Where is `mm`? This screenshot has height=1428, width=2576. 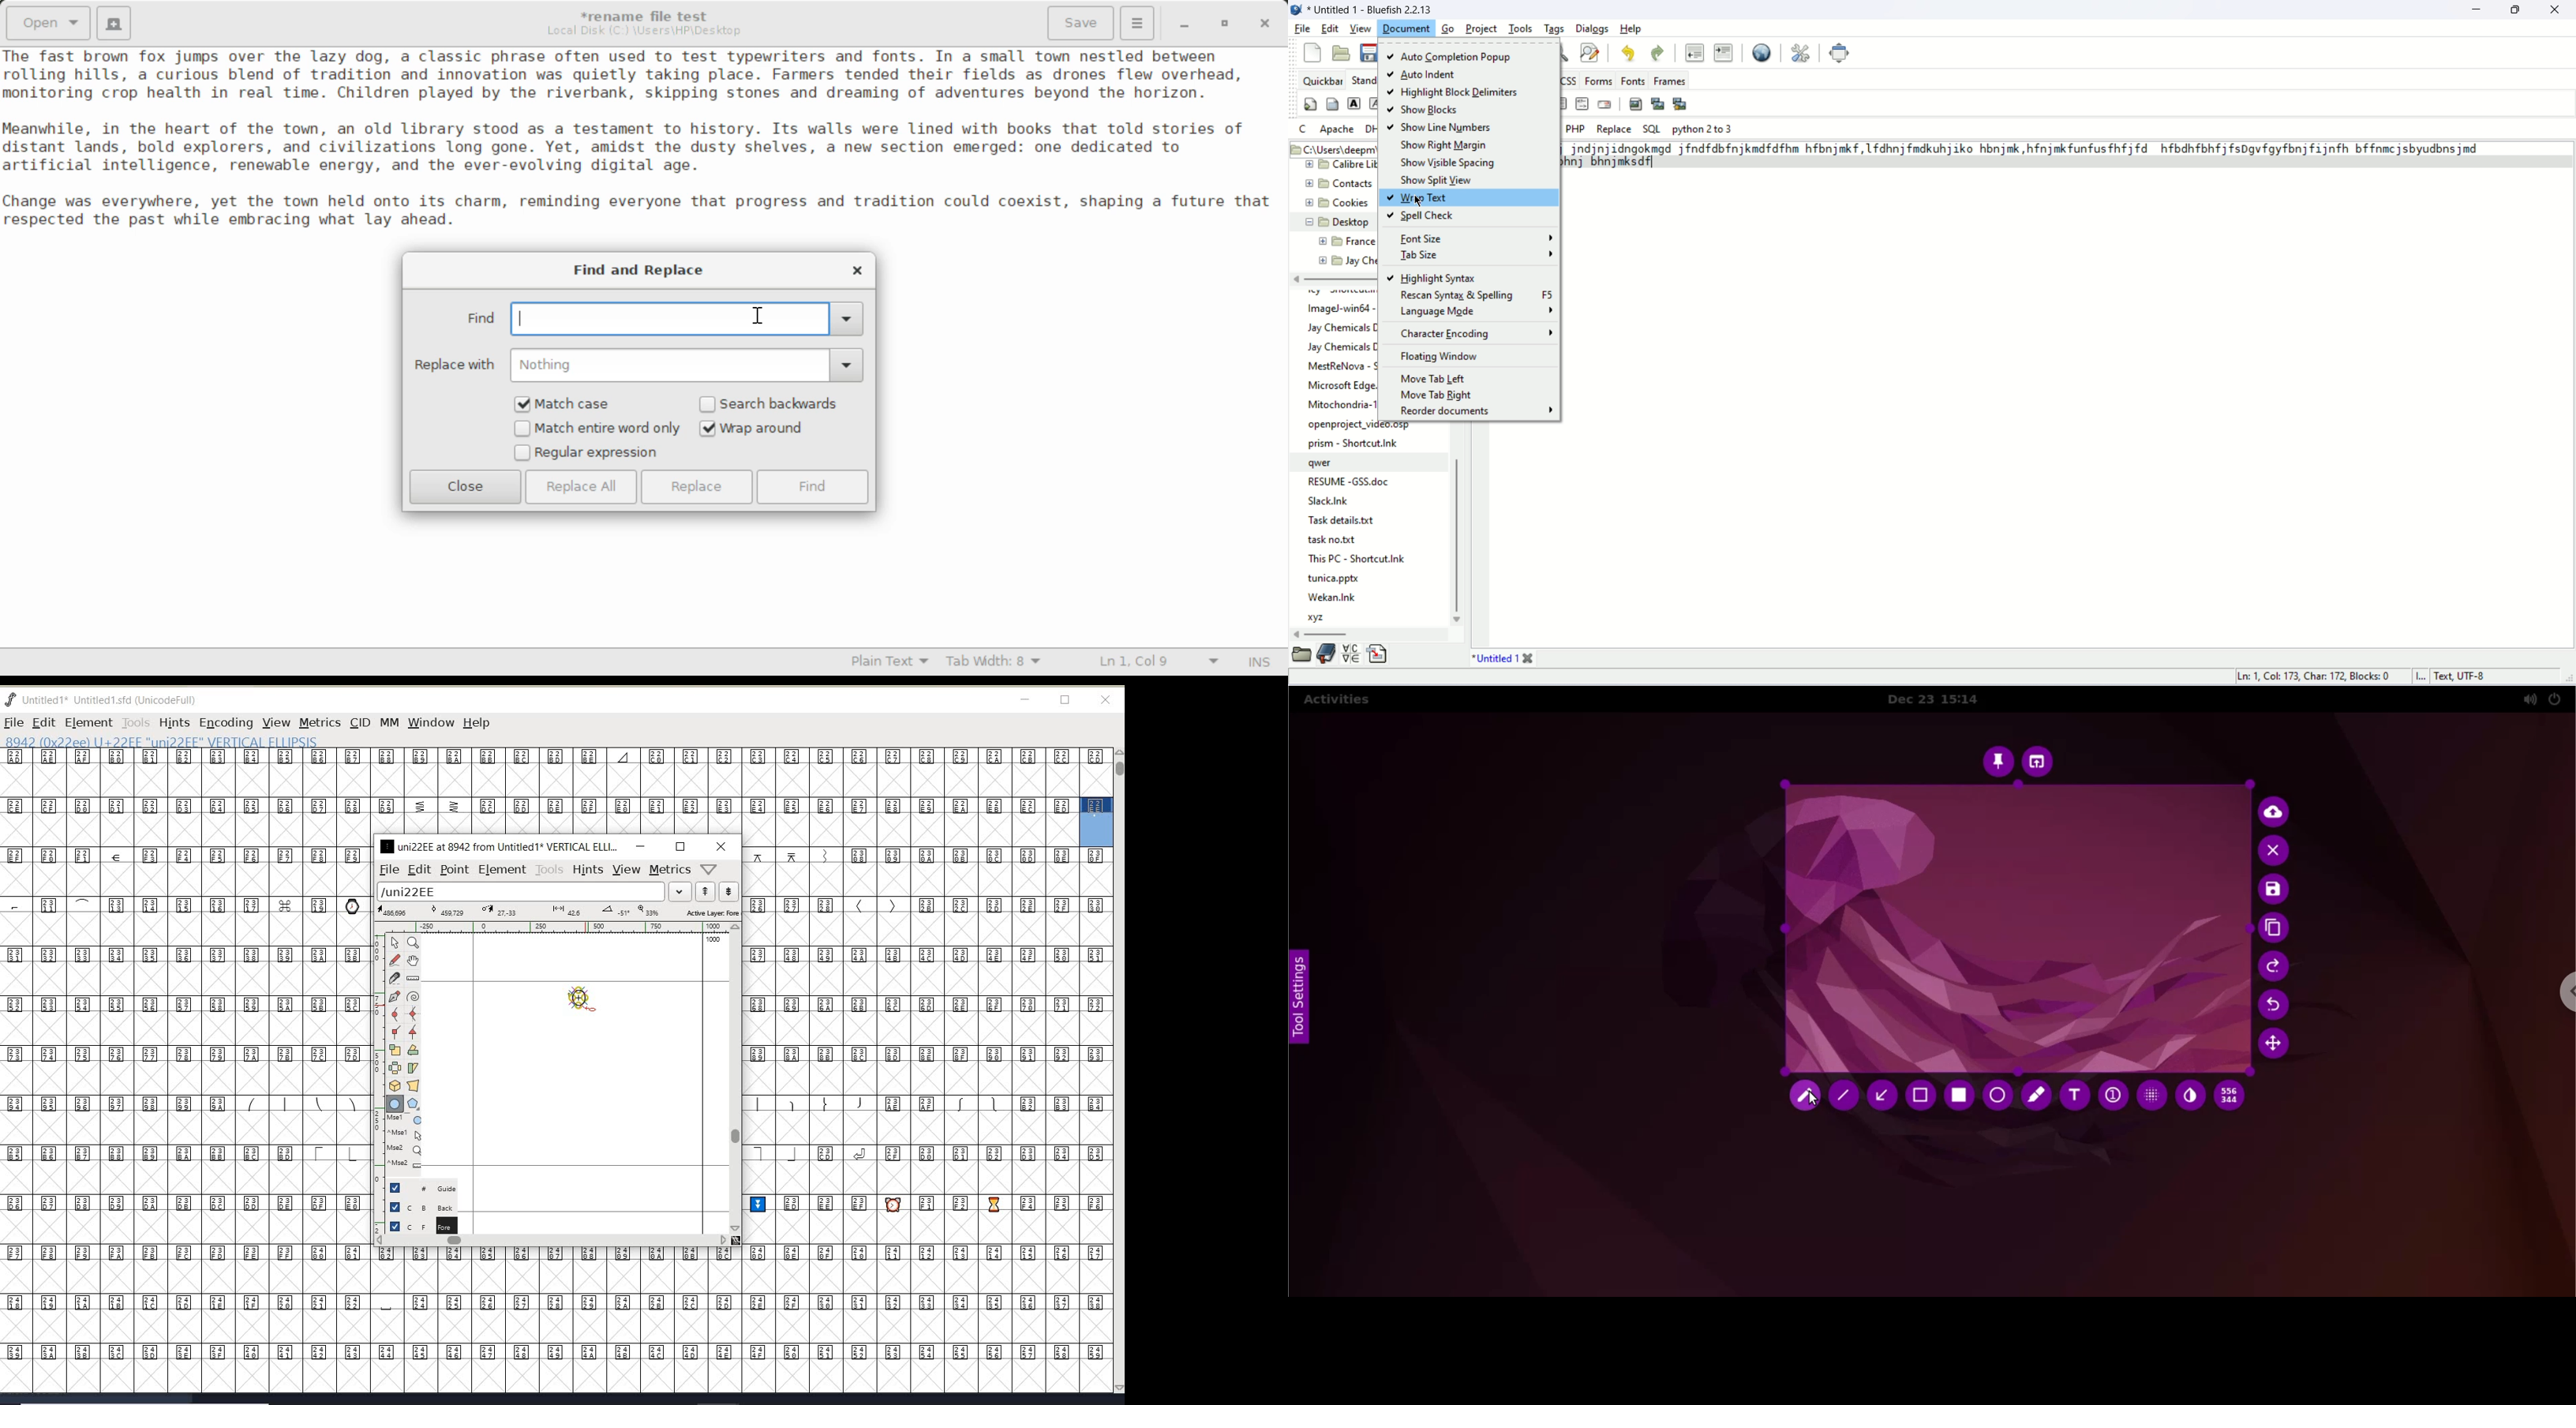 mm is located at coordinates (388, 720).